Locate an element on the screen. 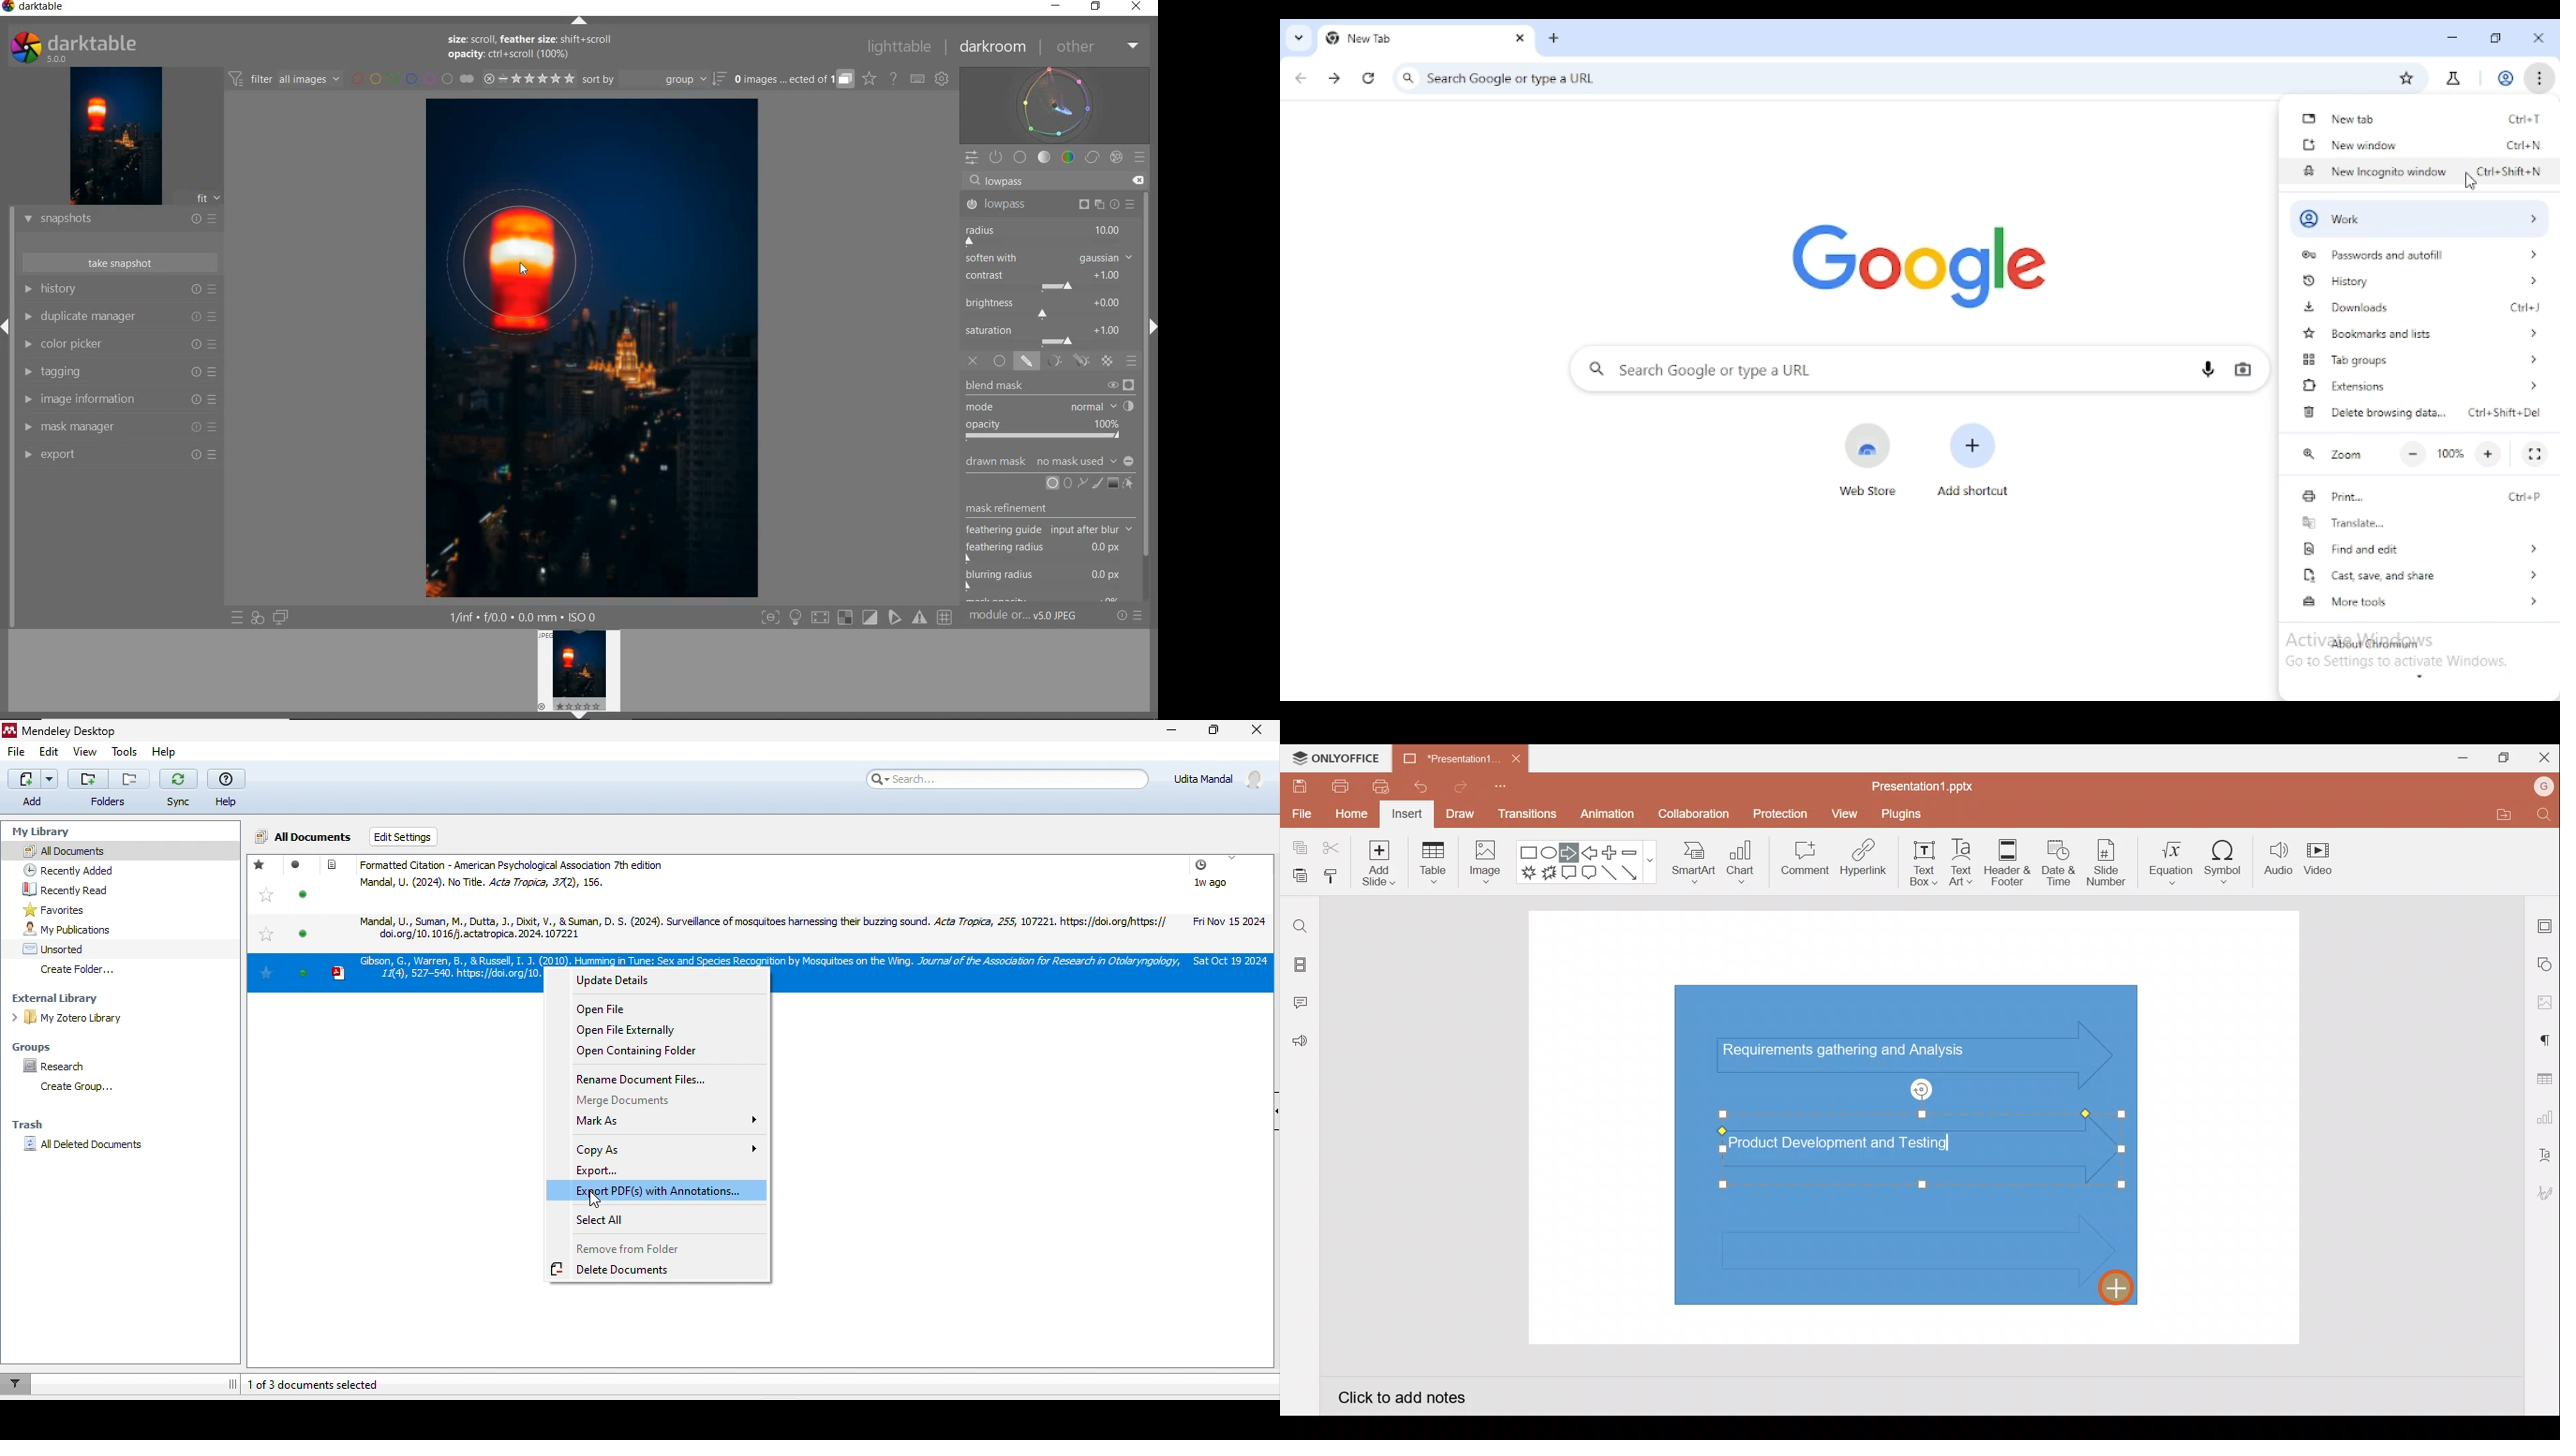  DISPLAY A SECOND DARKROOM IMAGE WINDOW is located at coordinates (281, 618).